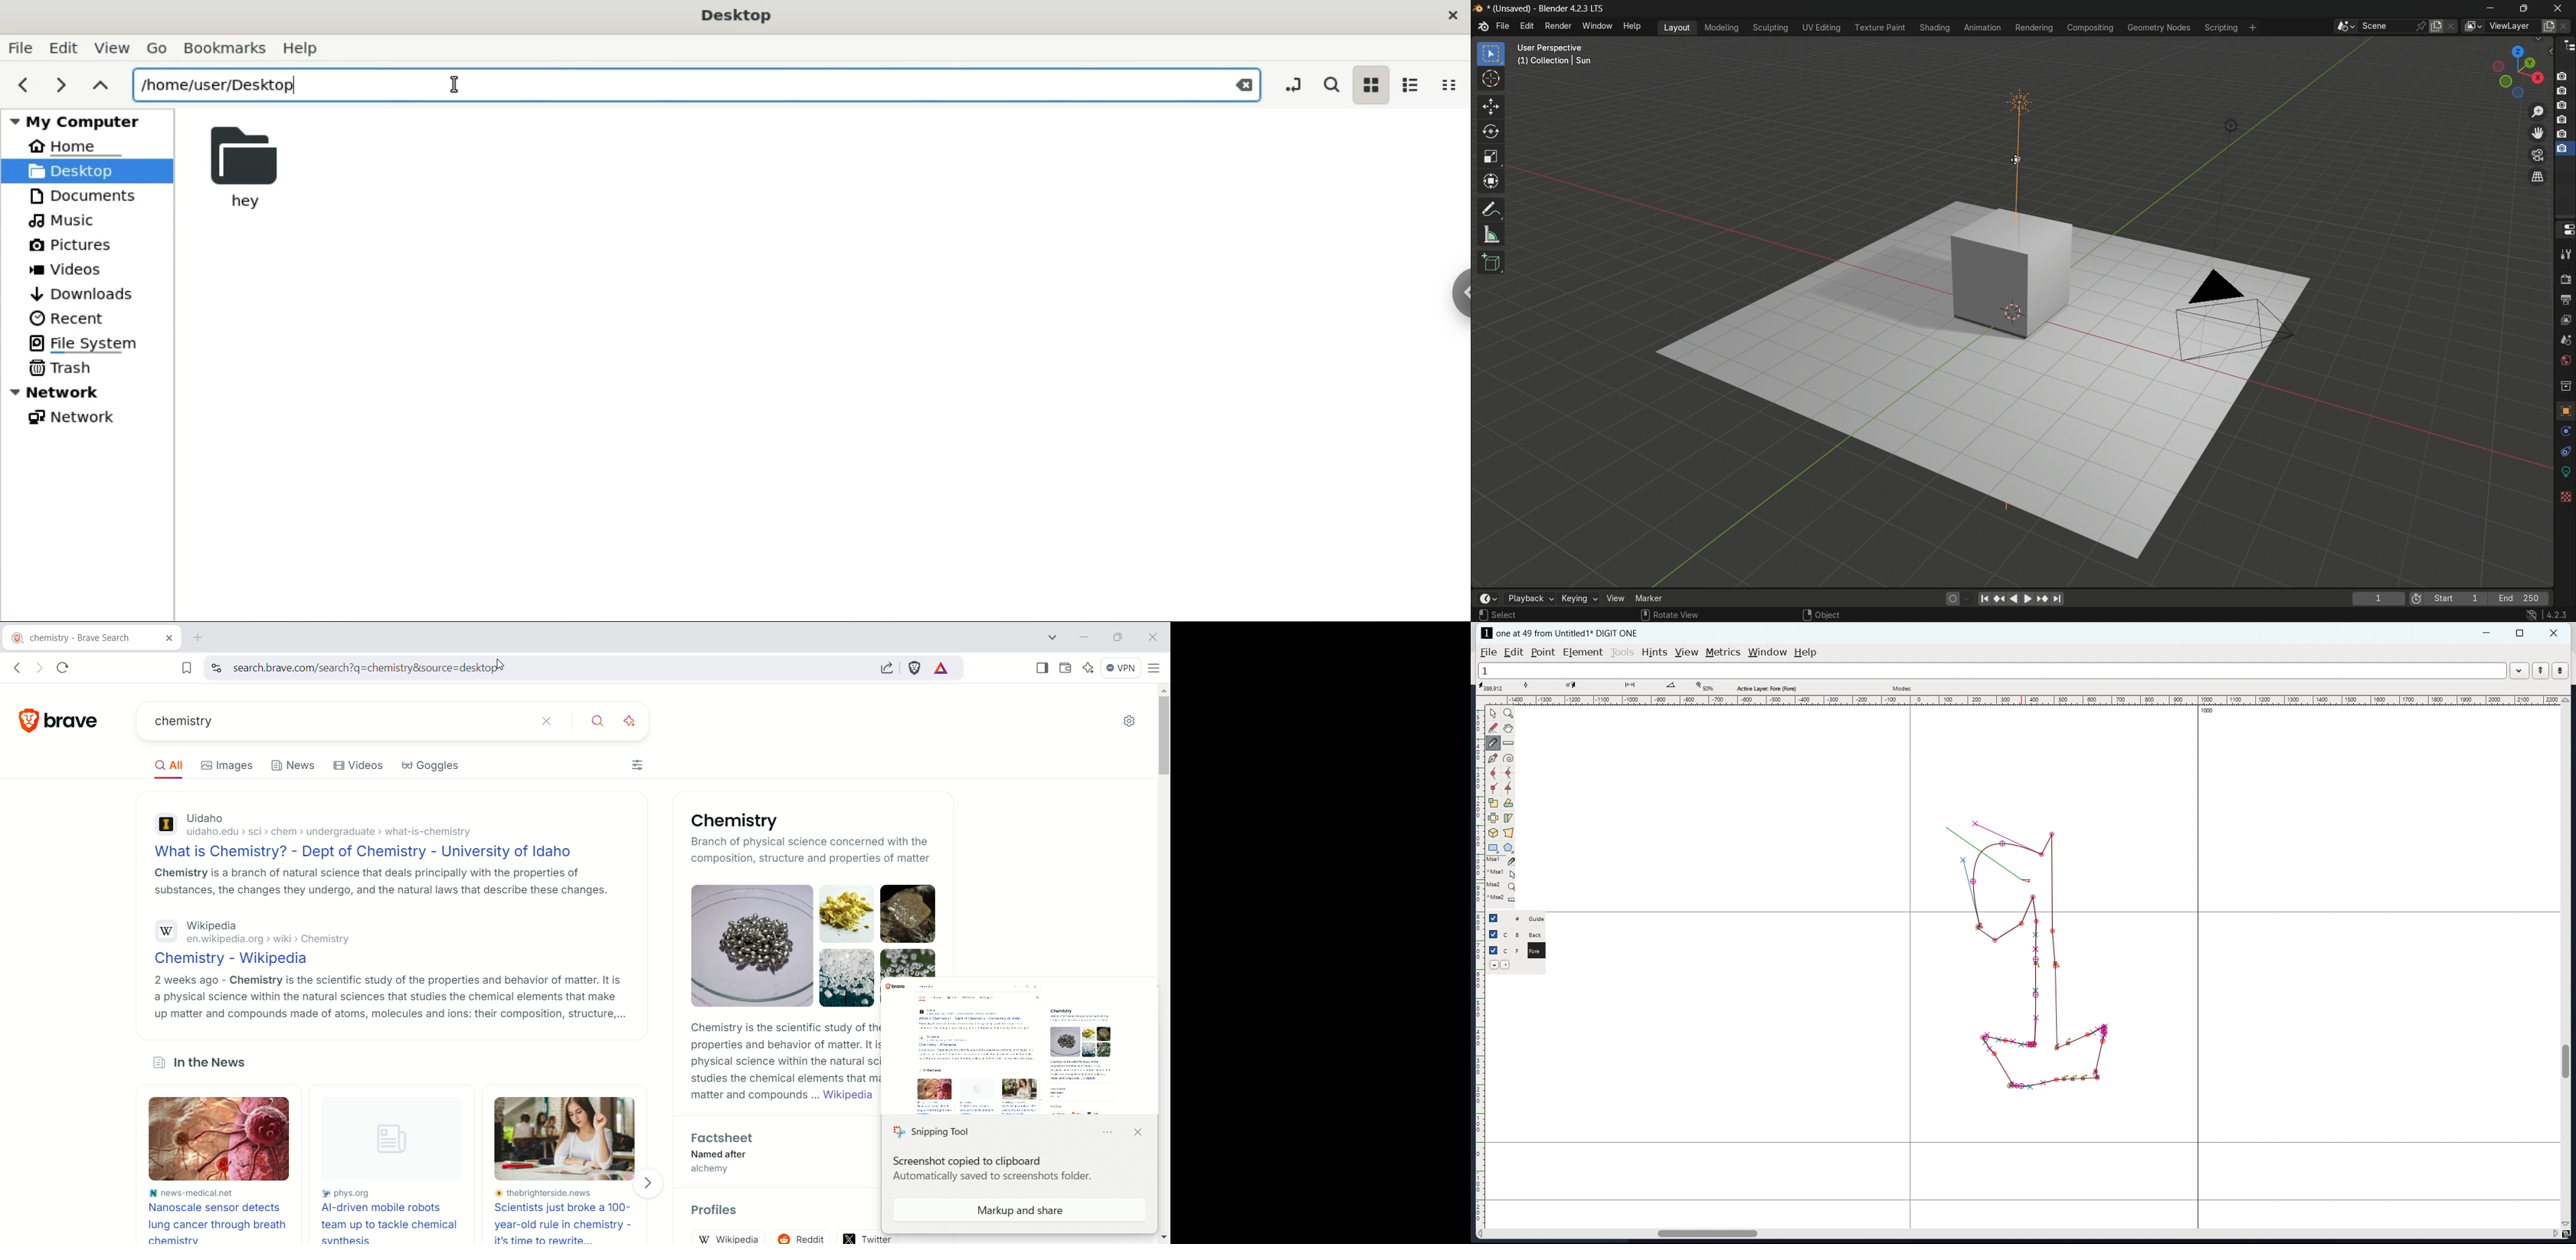 This screenshot has height=1260, width=2576. Describe the element at coordinates (2092, 28) in the screenshot. I see `compositing` at that location.